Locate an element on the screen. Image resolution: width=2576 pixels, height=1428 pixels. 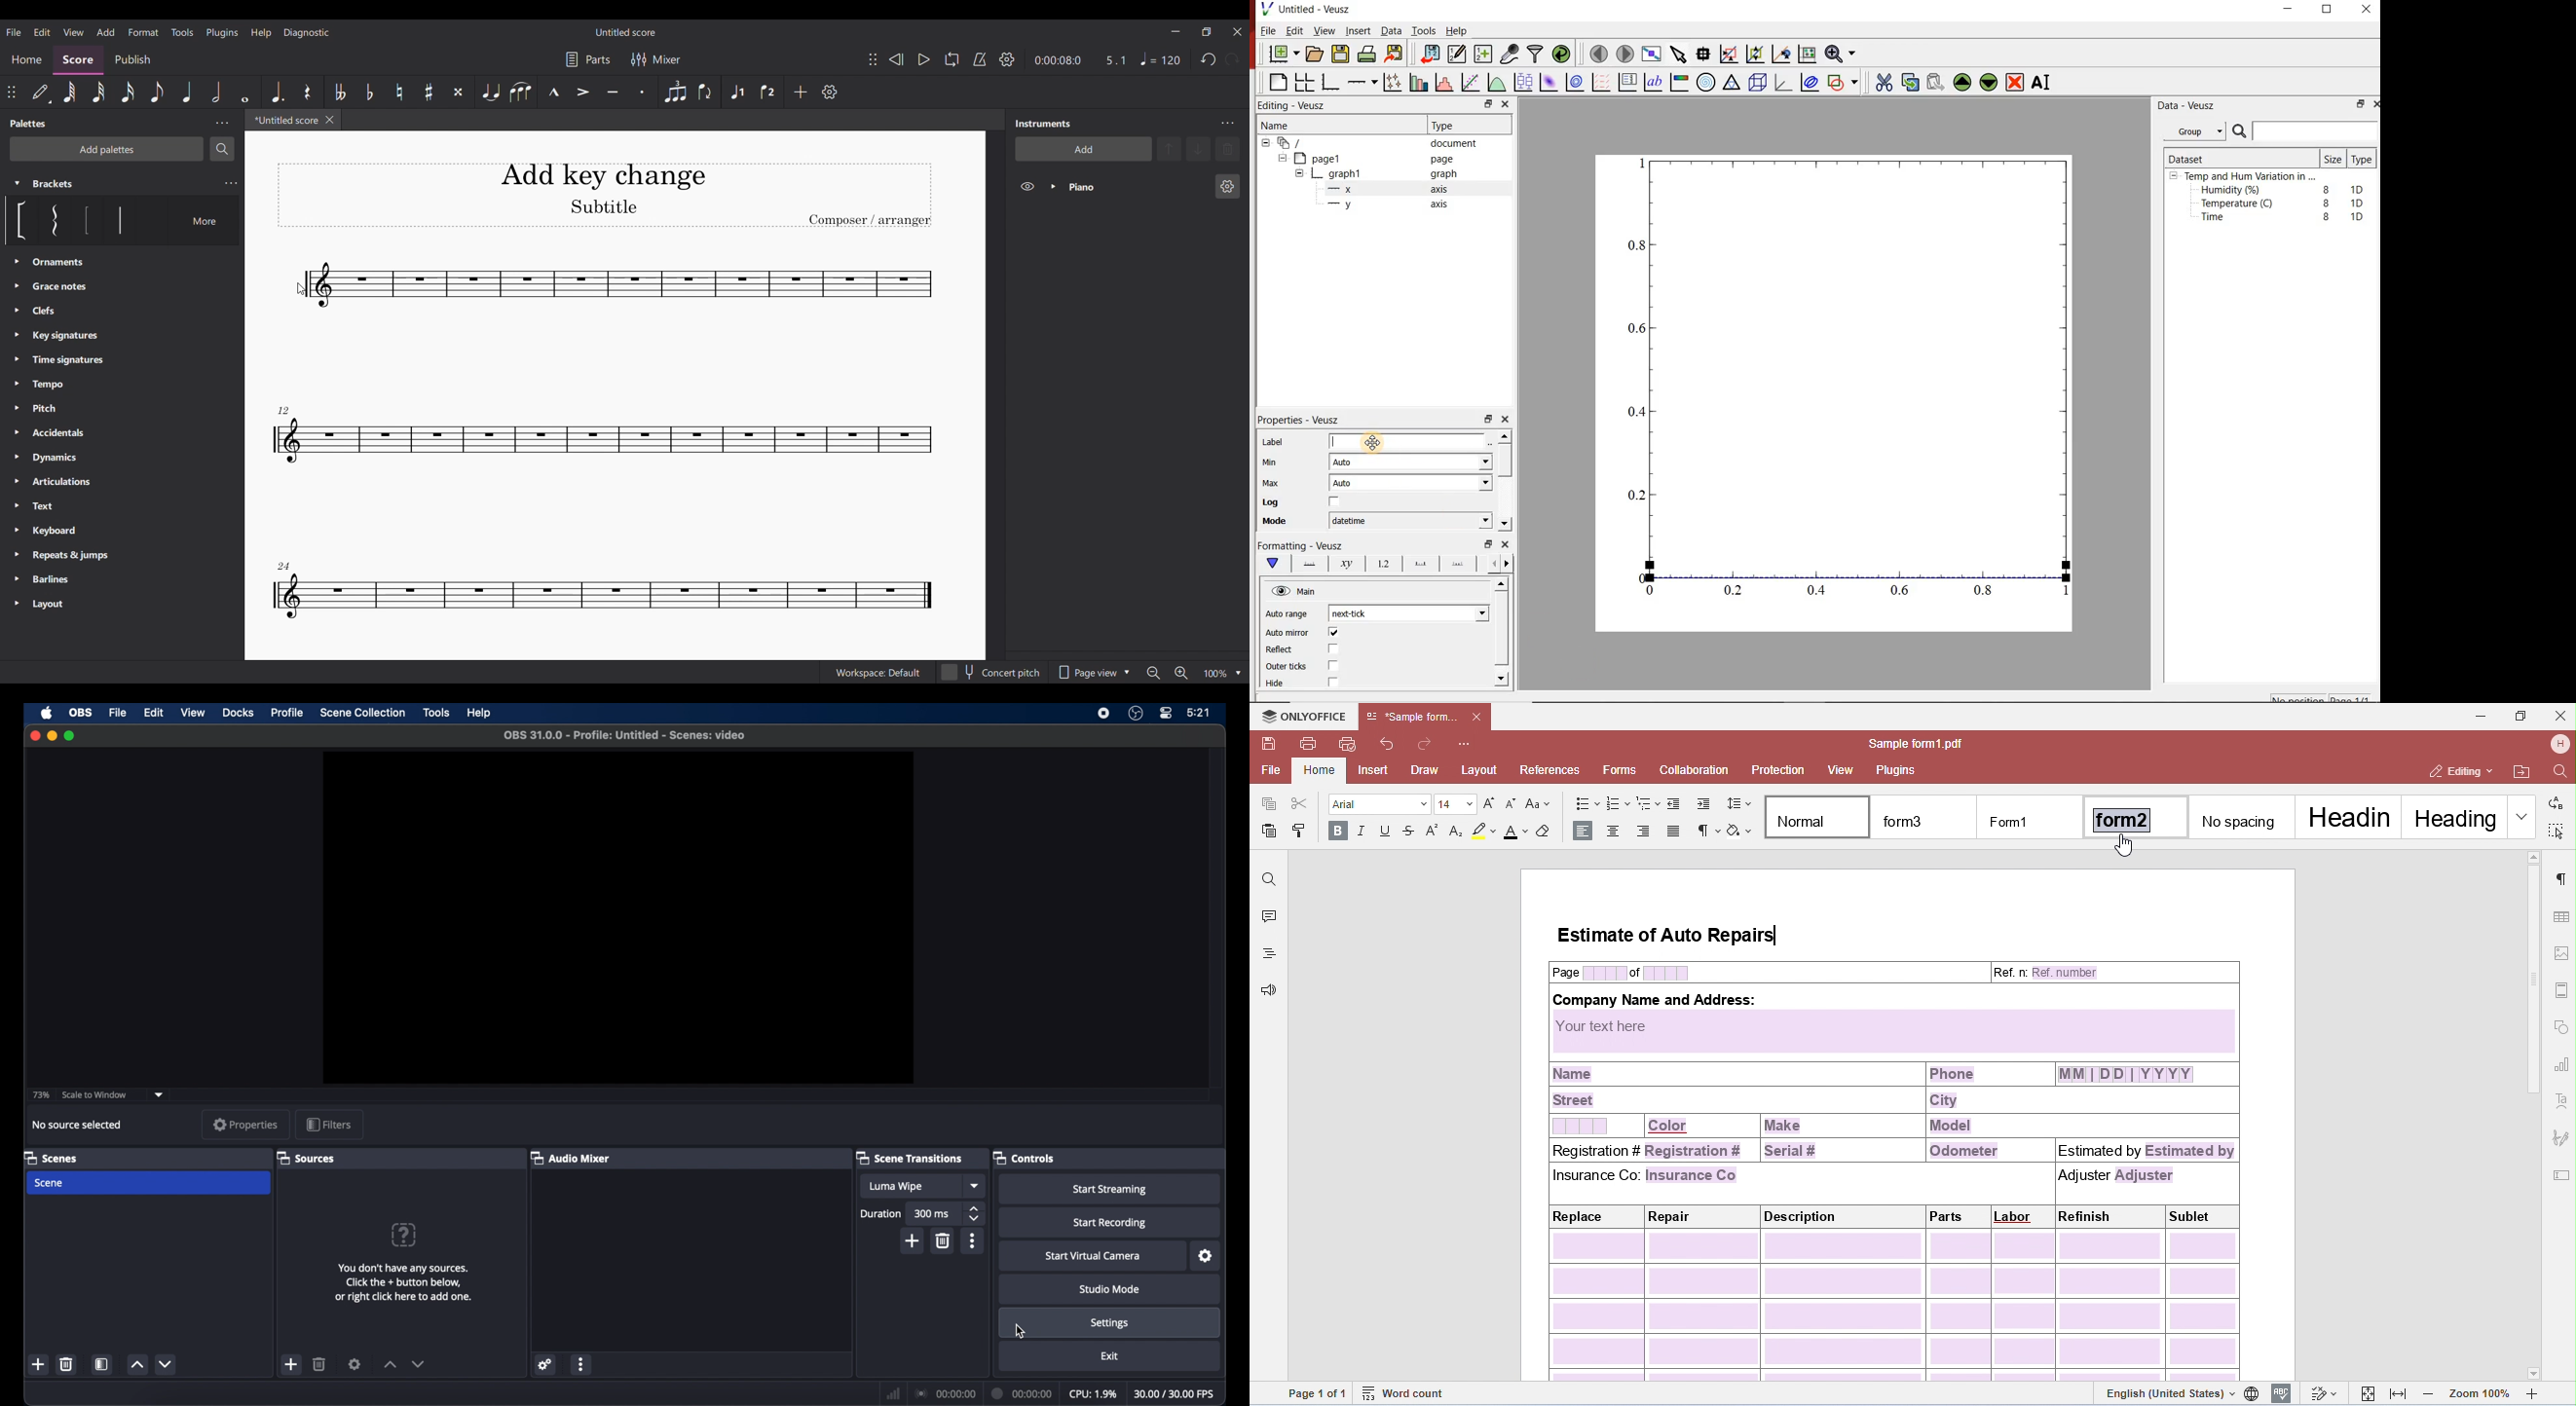
Data - Veusz is located at coordinates (2190, 106).